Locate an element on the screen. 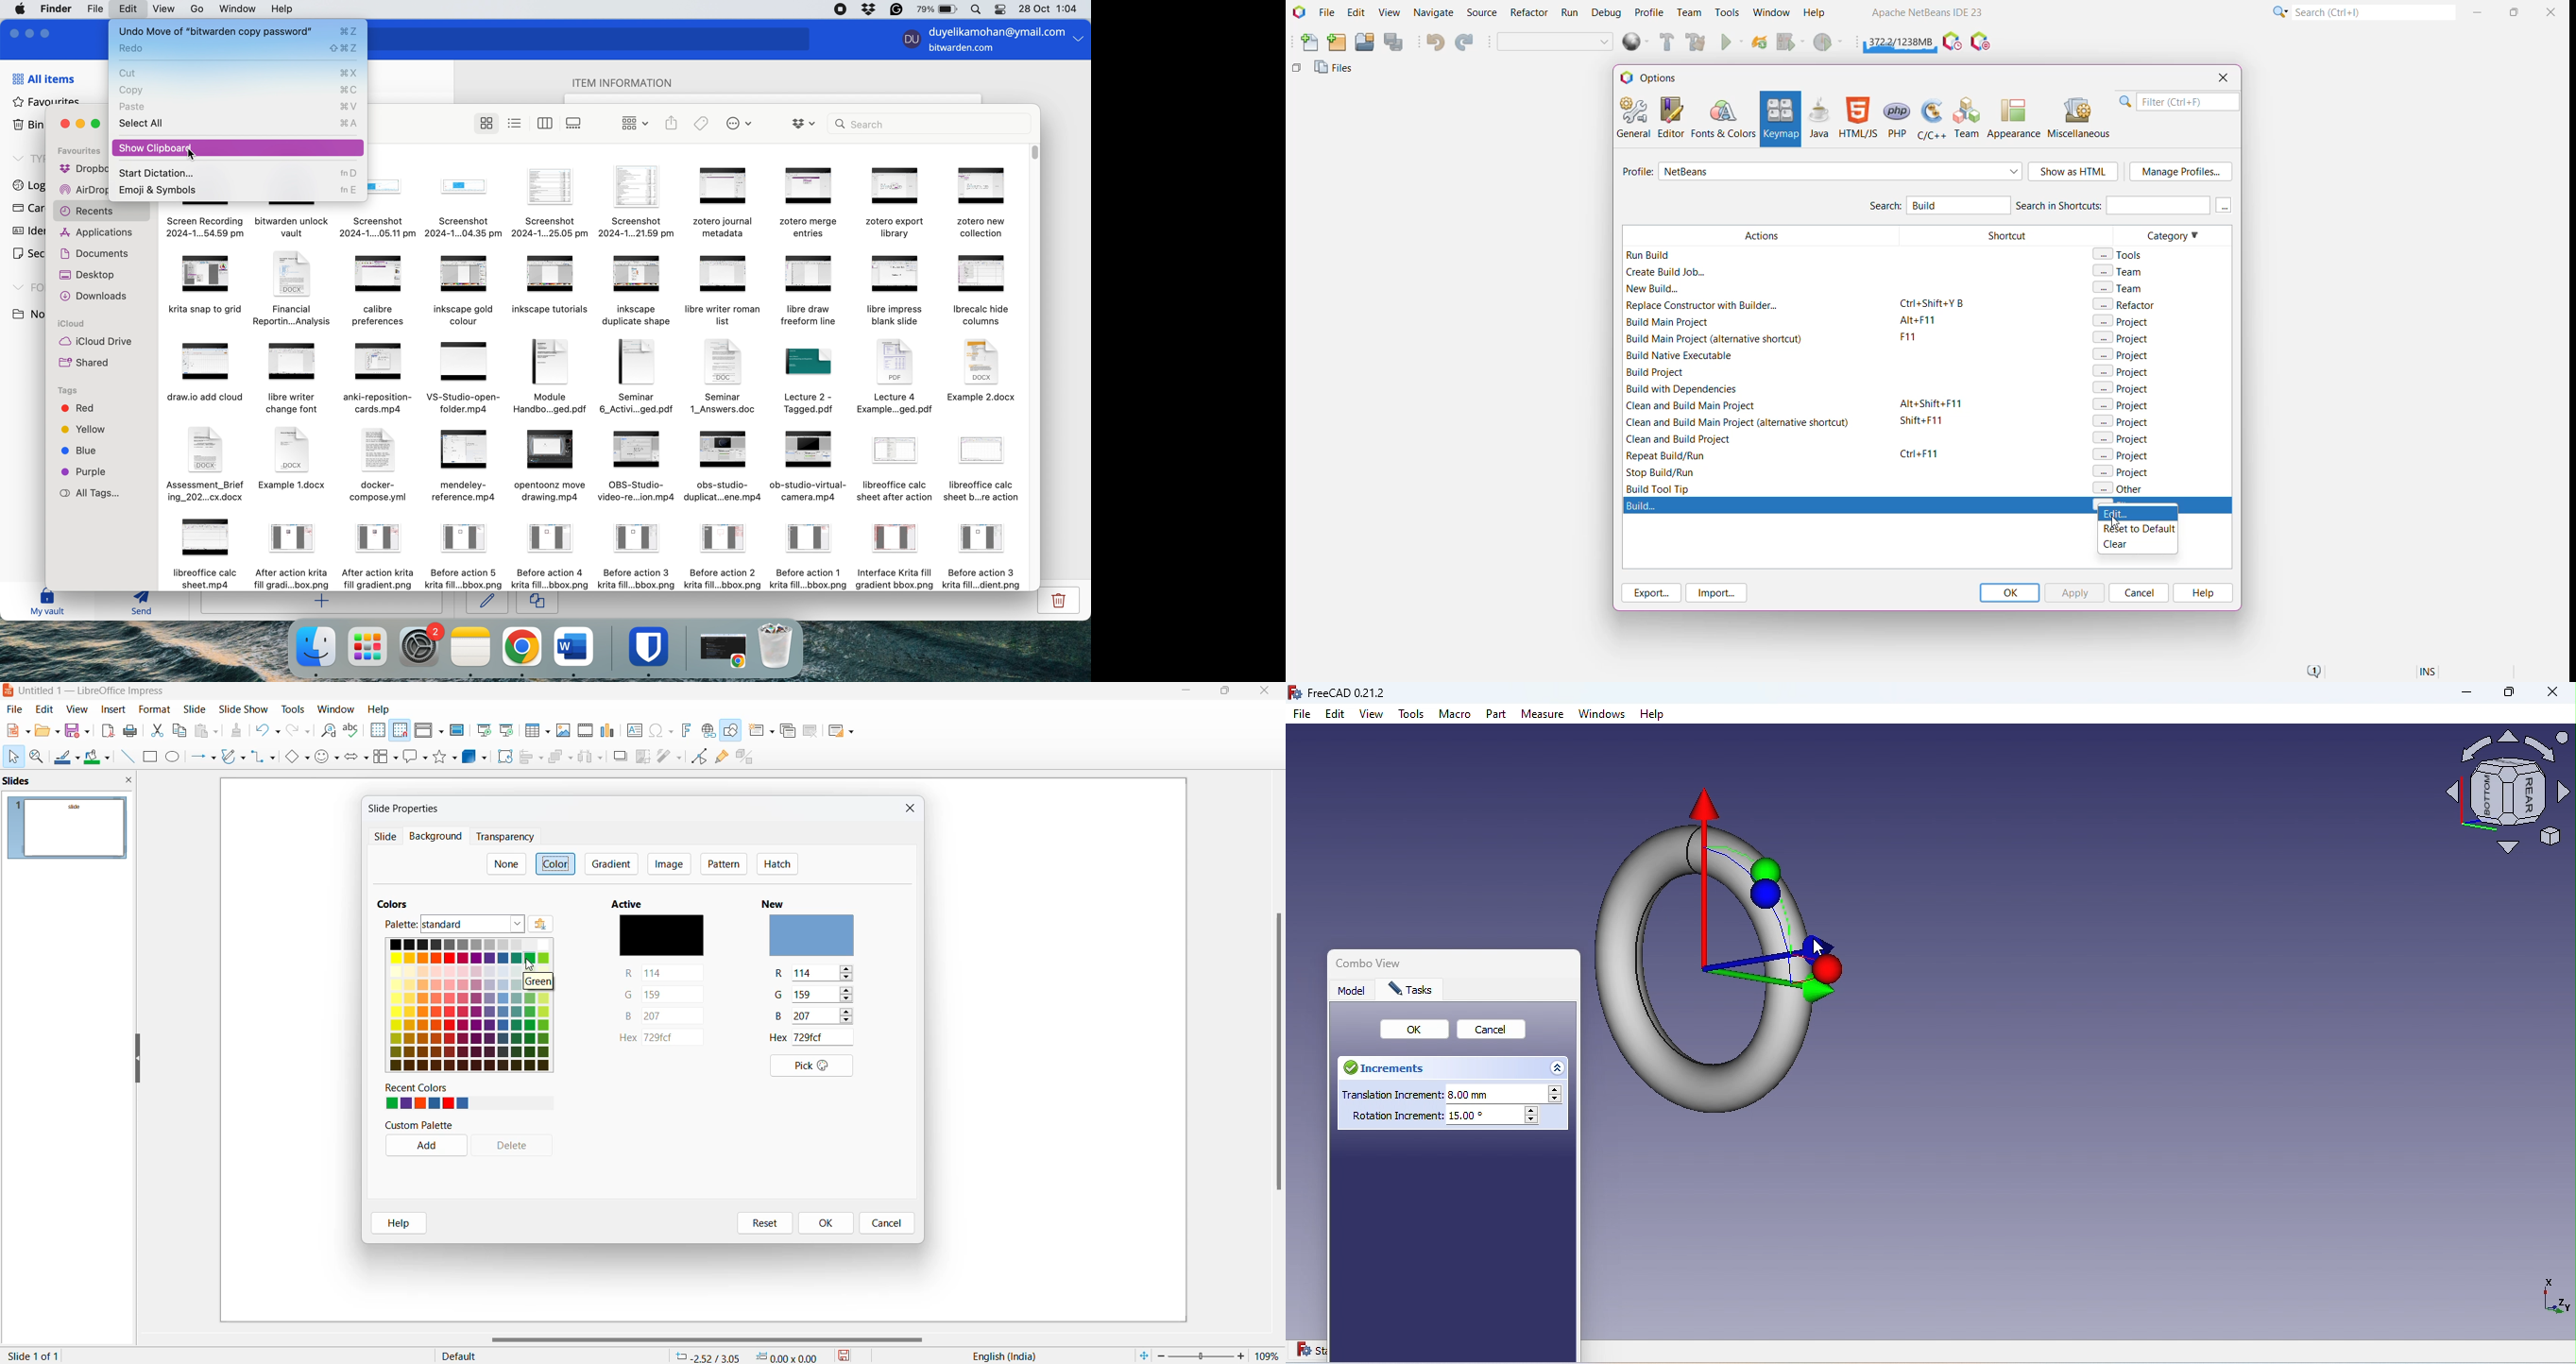 Image resolution: width=2576 pixels, height=1372 pixels. palette  is located at coordinates (397, 924).